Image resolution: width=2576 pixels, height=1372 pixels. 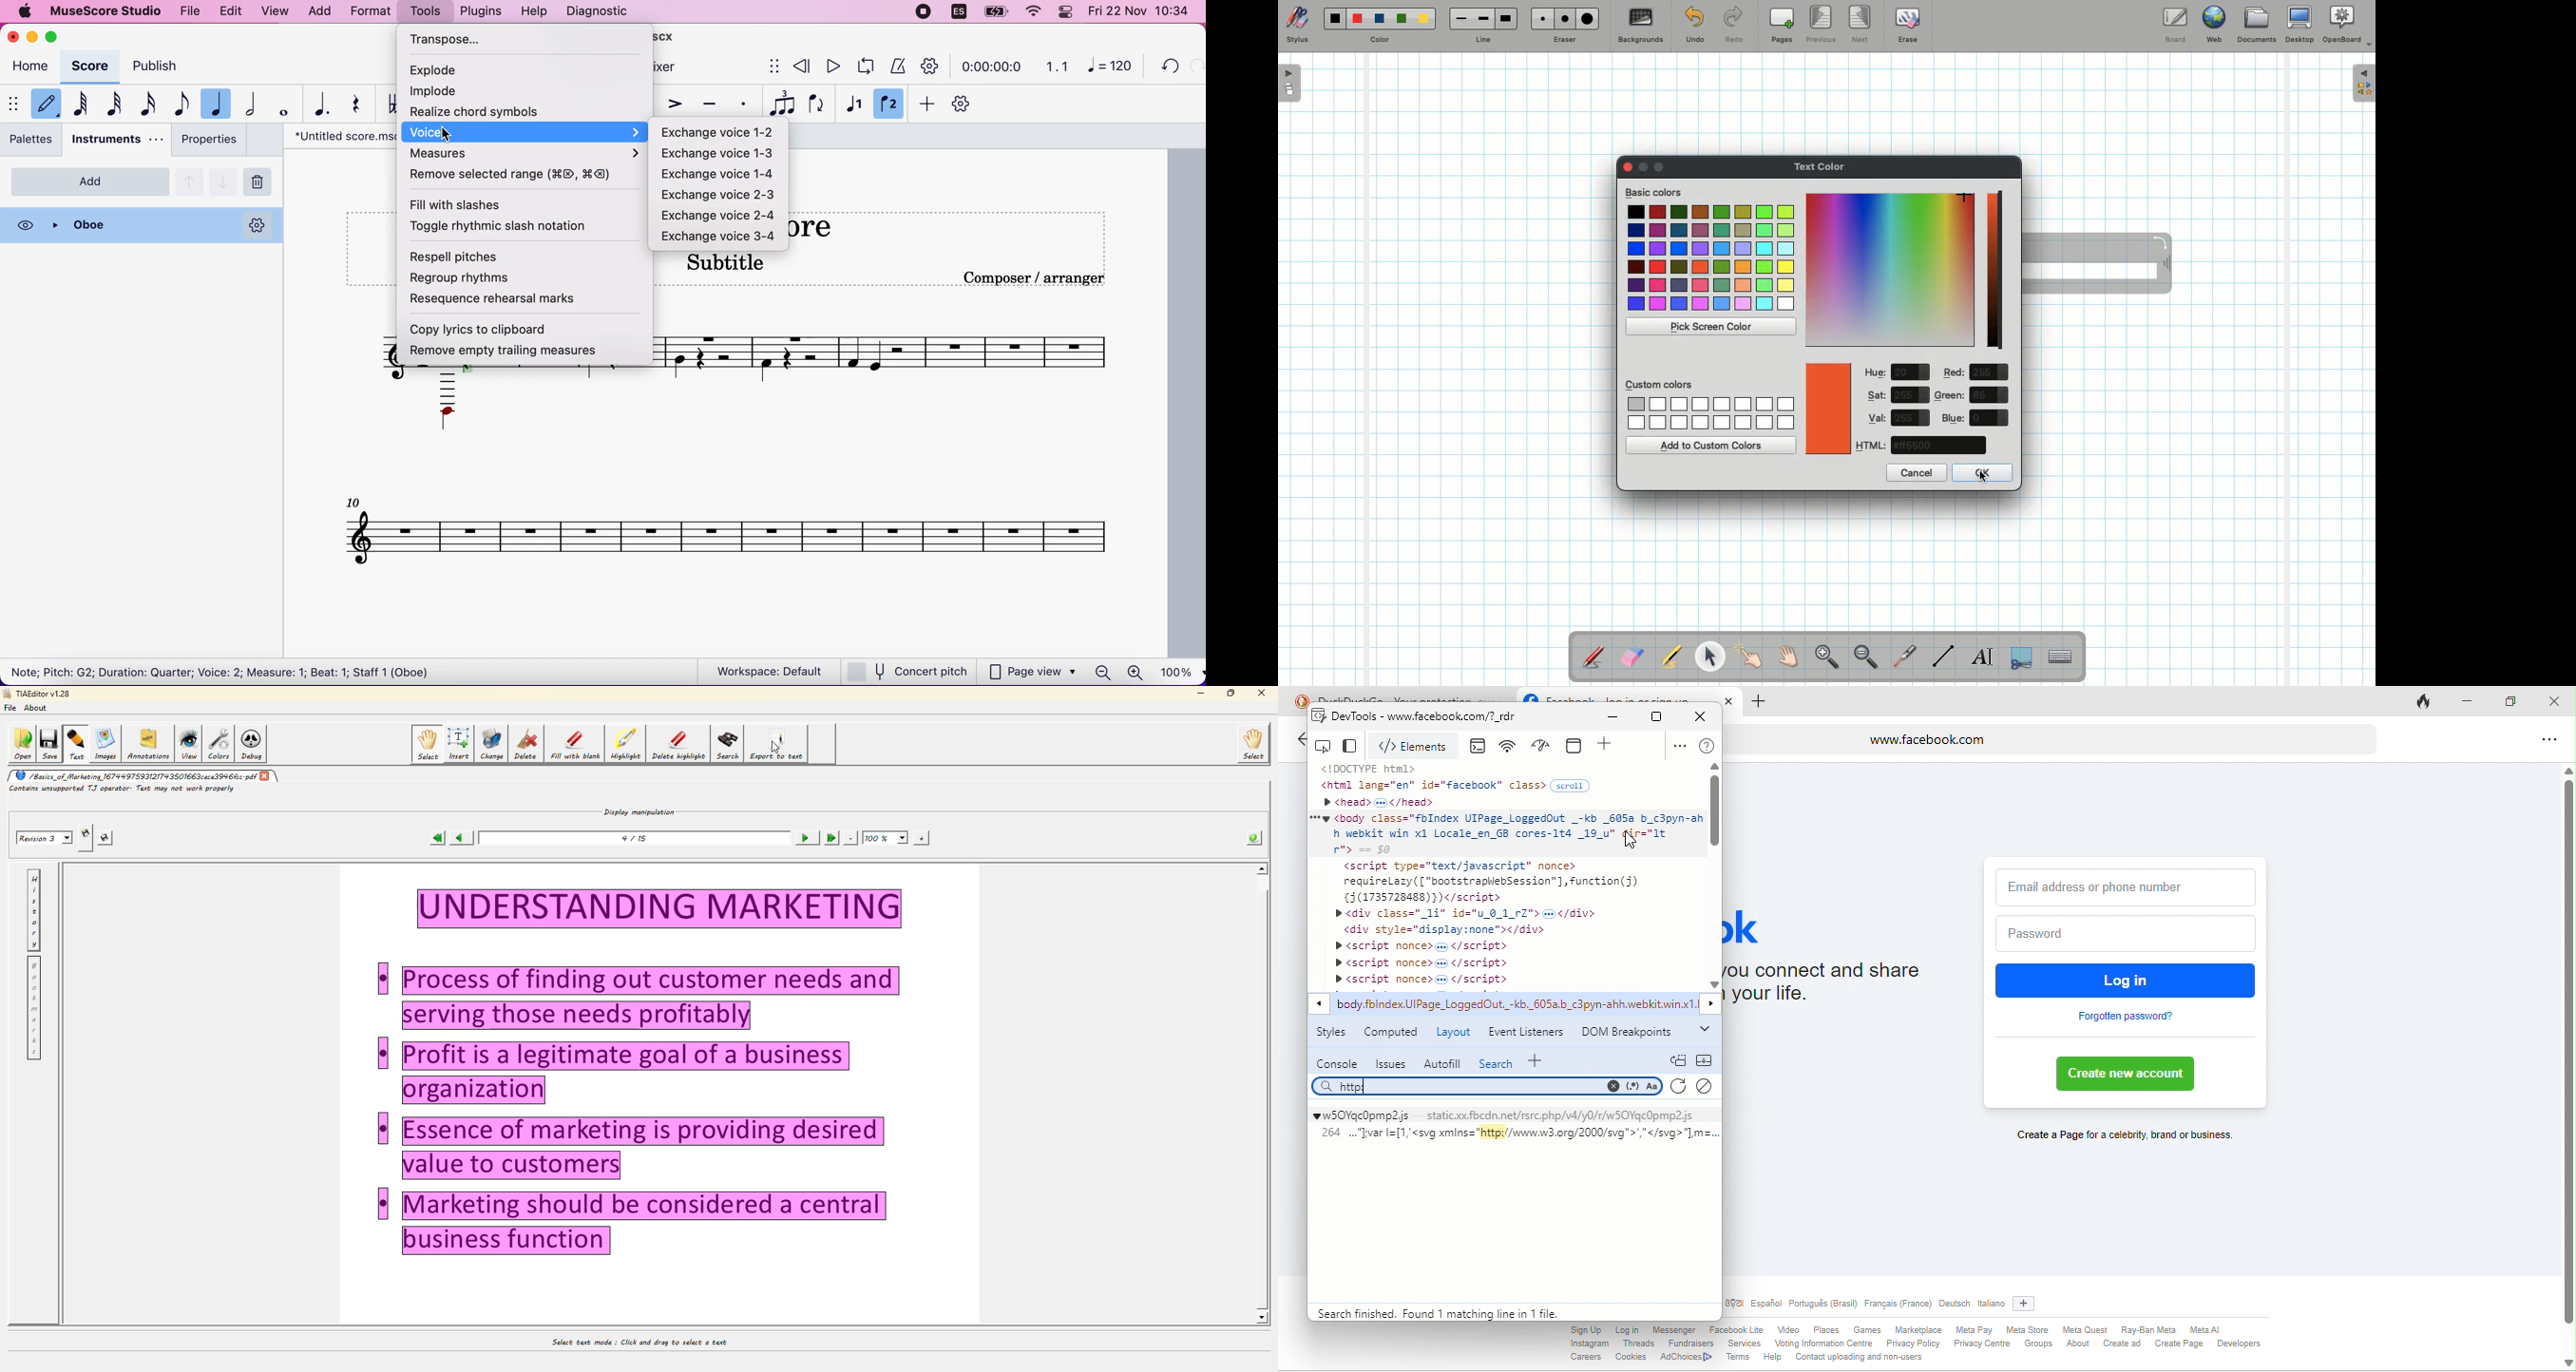 What do you see at coordinates (447, 134) in the screenshot?
I see `cursor` at bounding box center [447, 134].